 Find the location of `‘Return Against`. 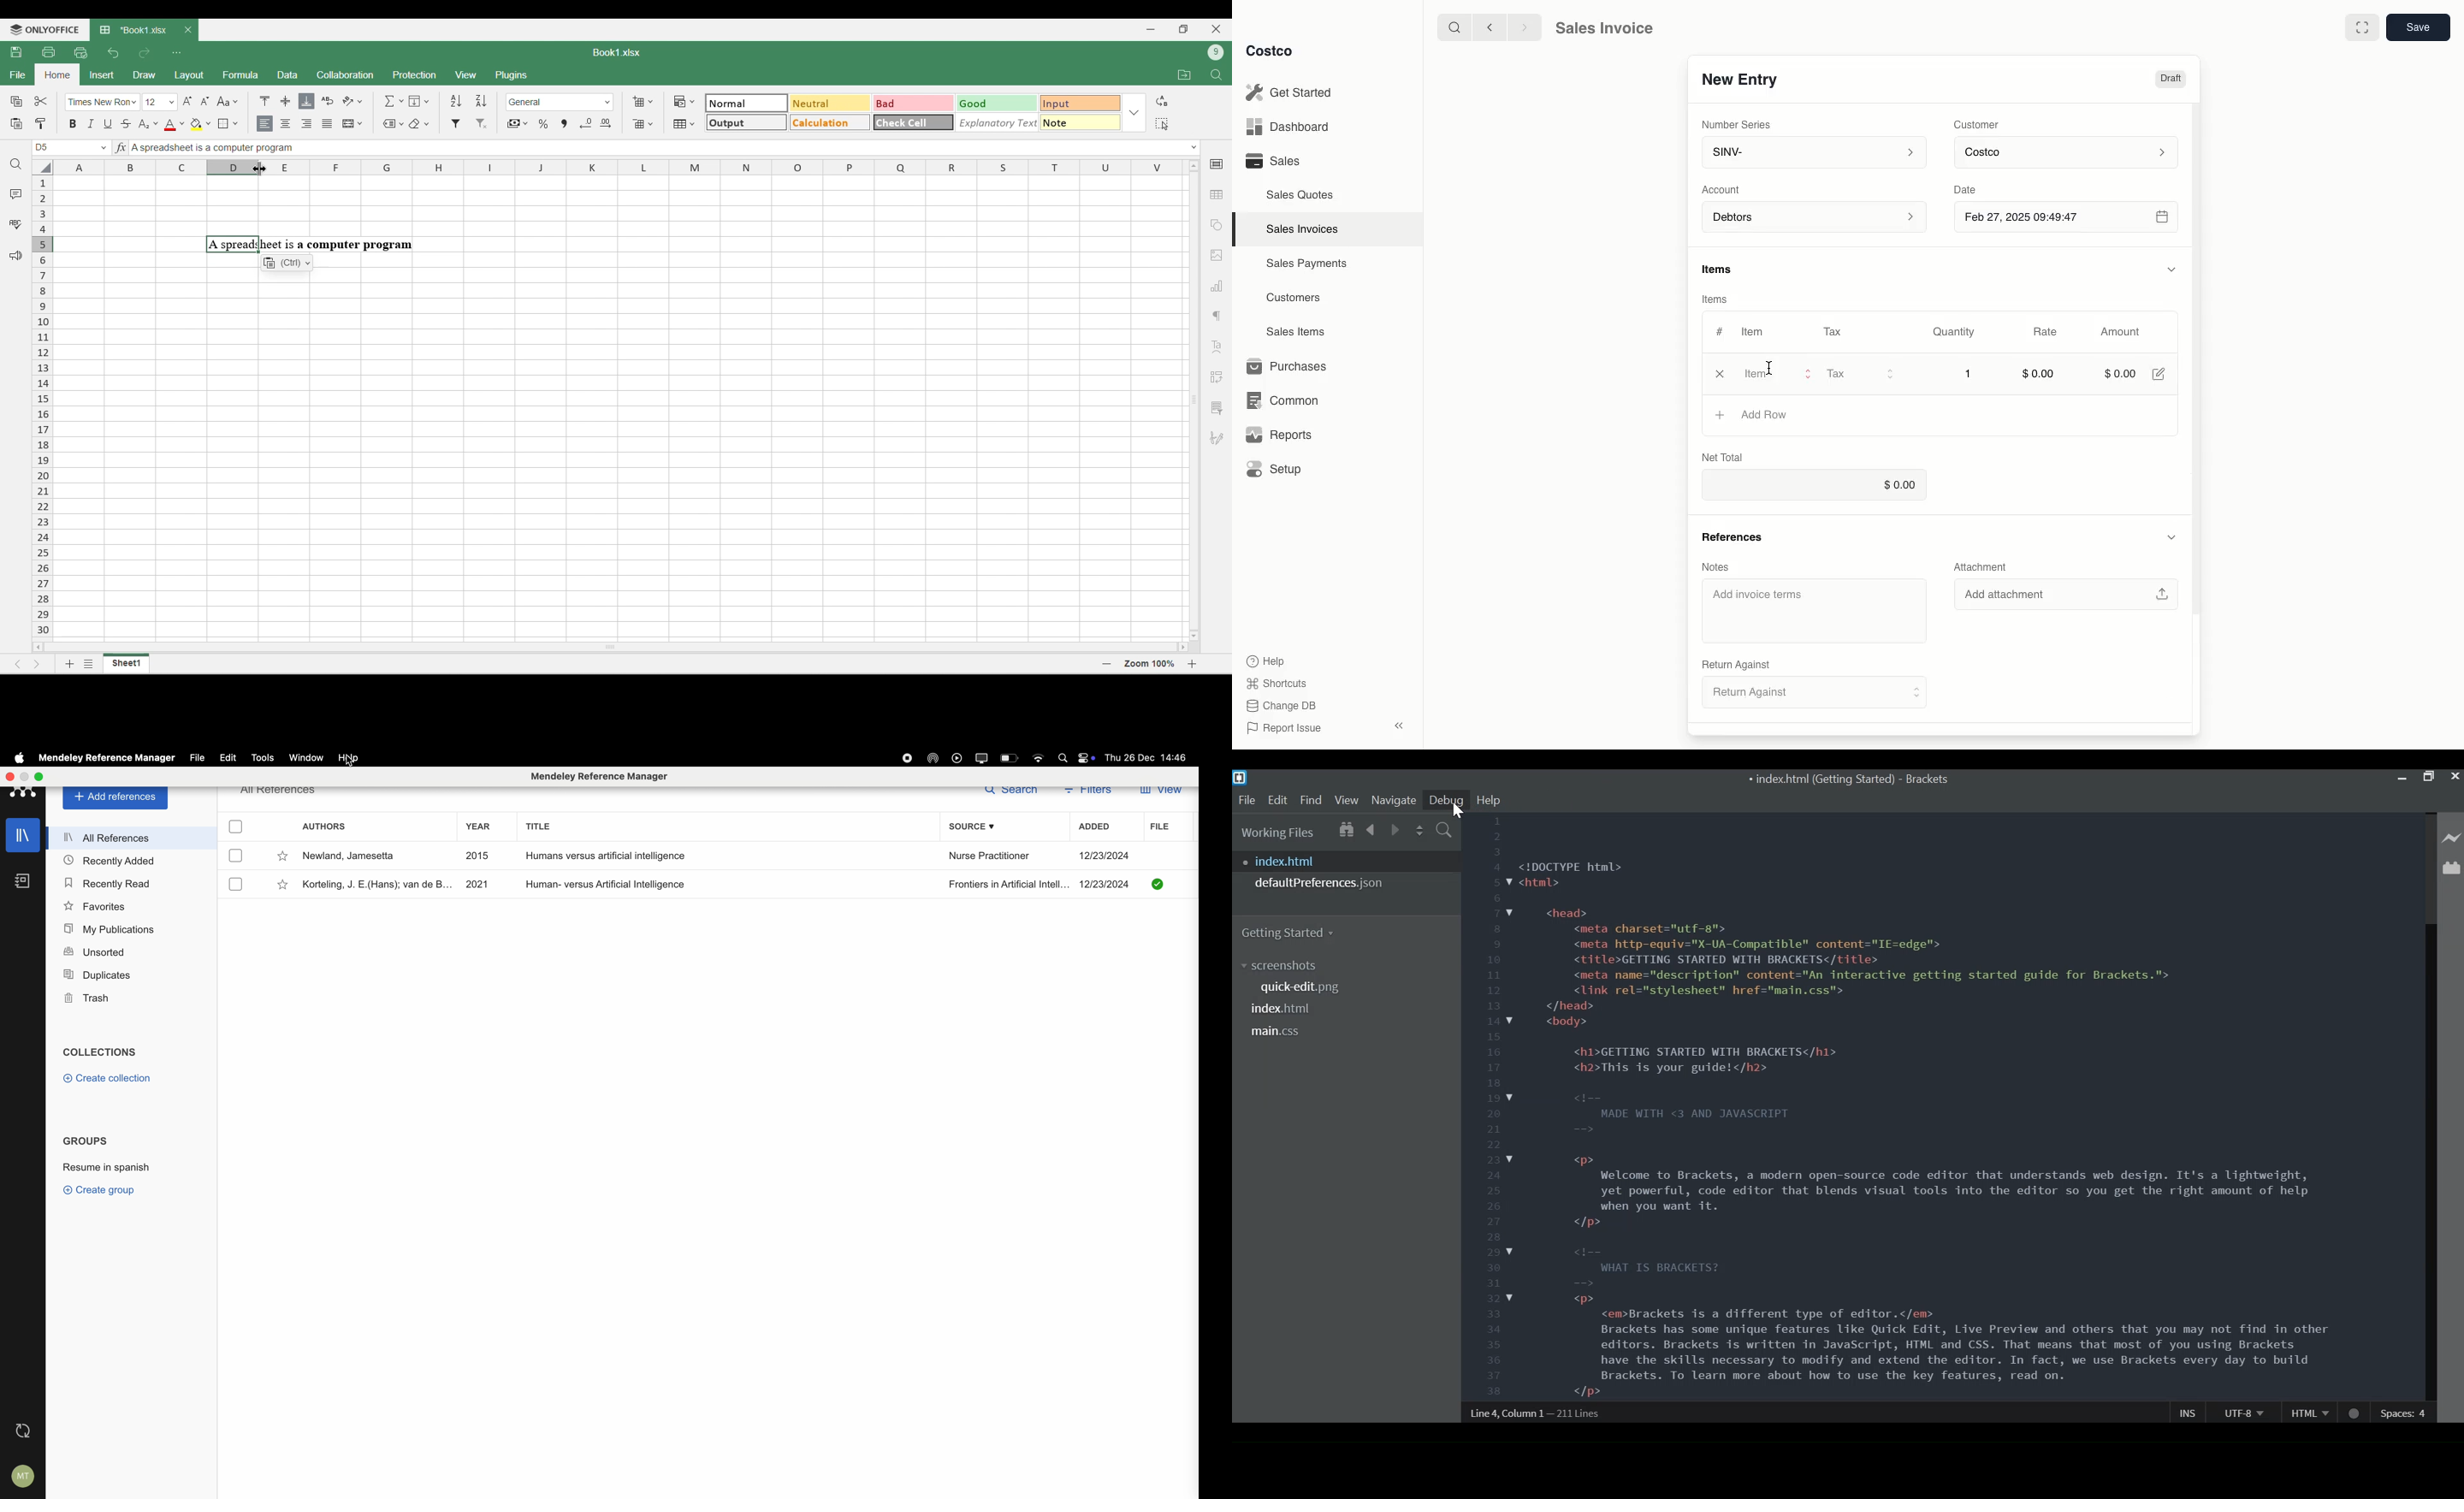

‘Return Against is located at coordinates (1734, 666).